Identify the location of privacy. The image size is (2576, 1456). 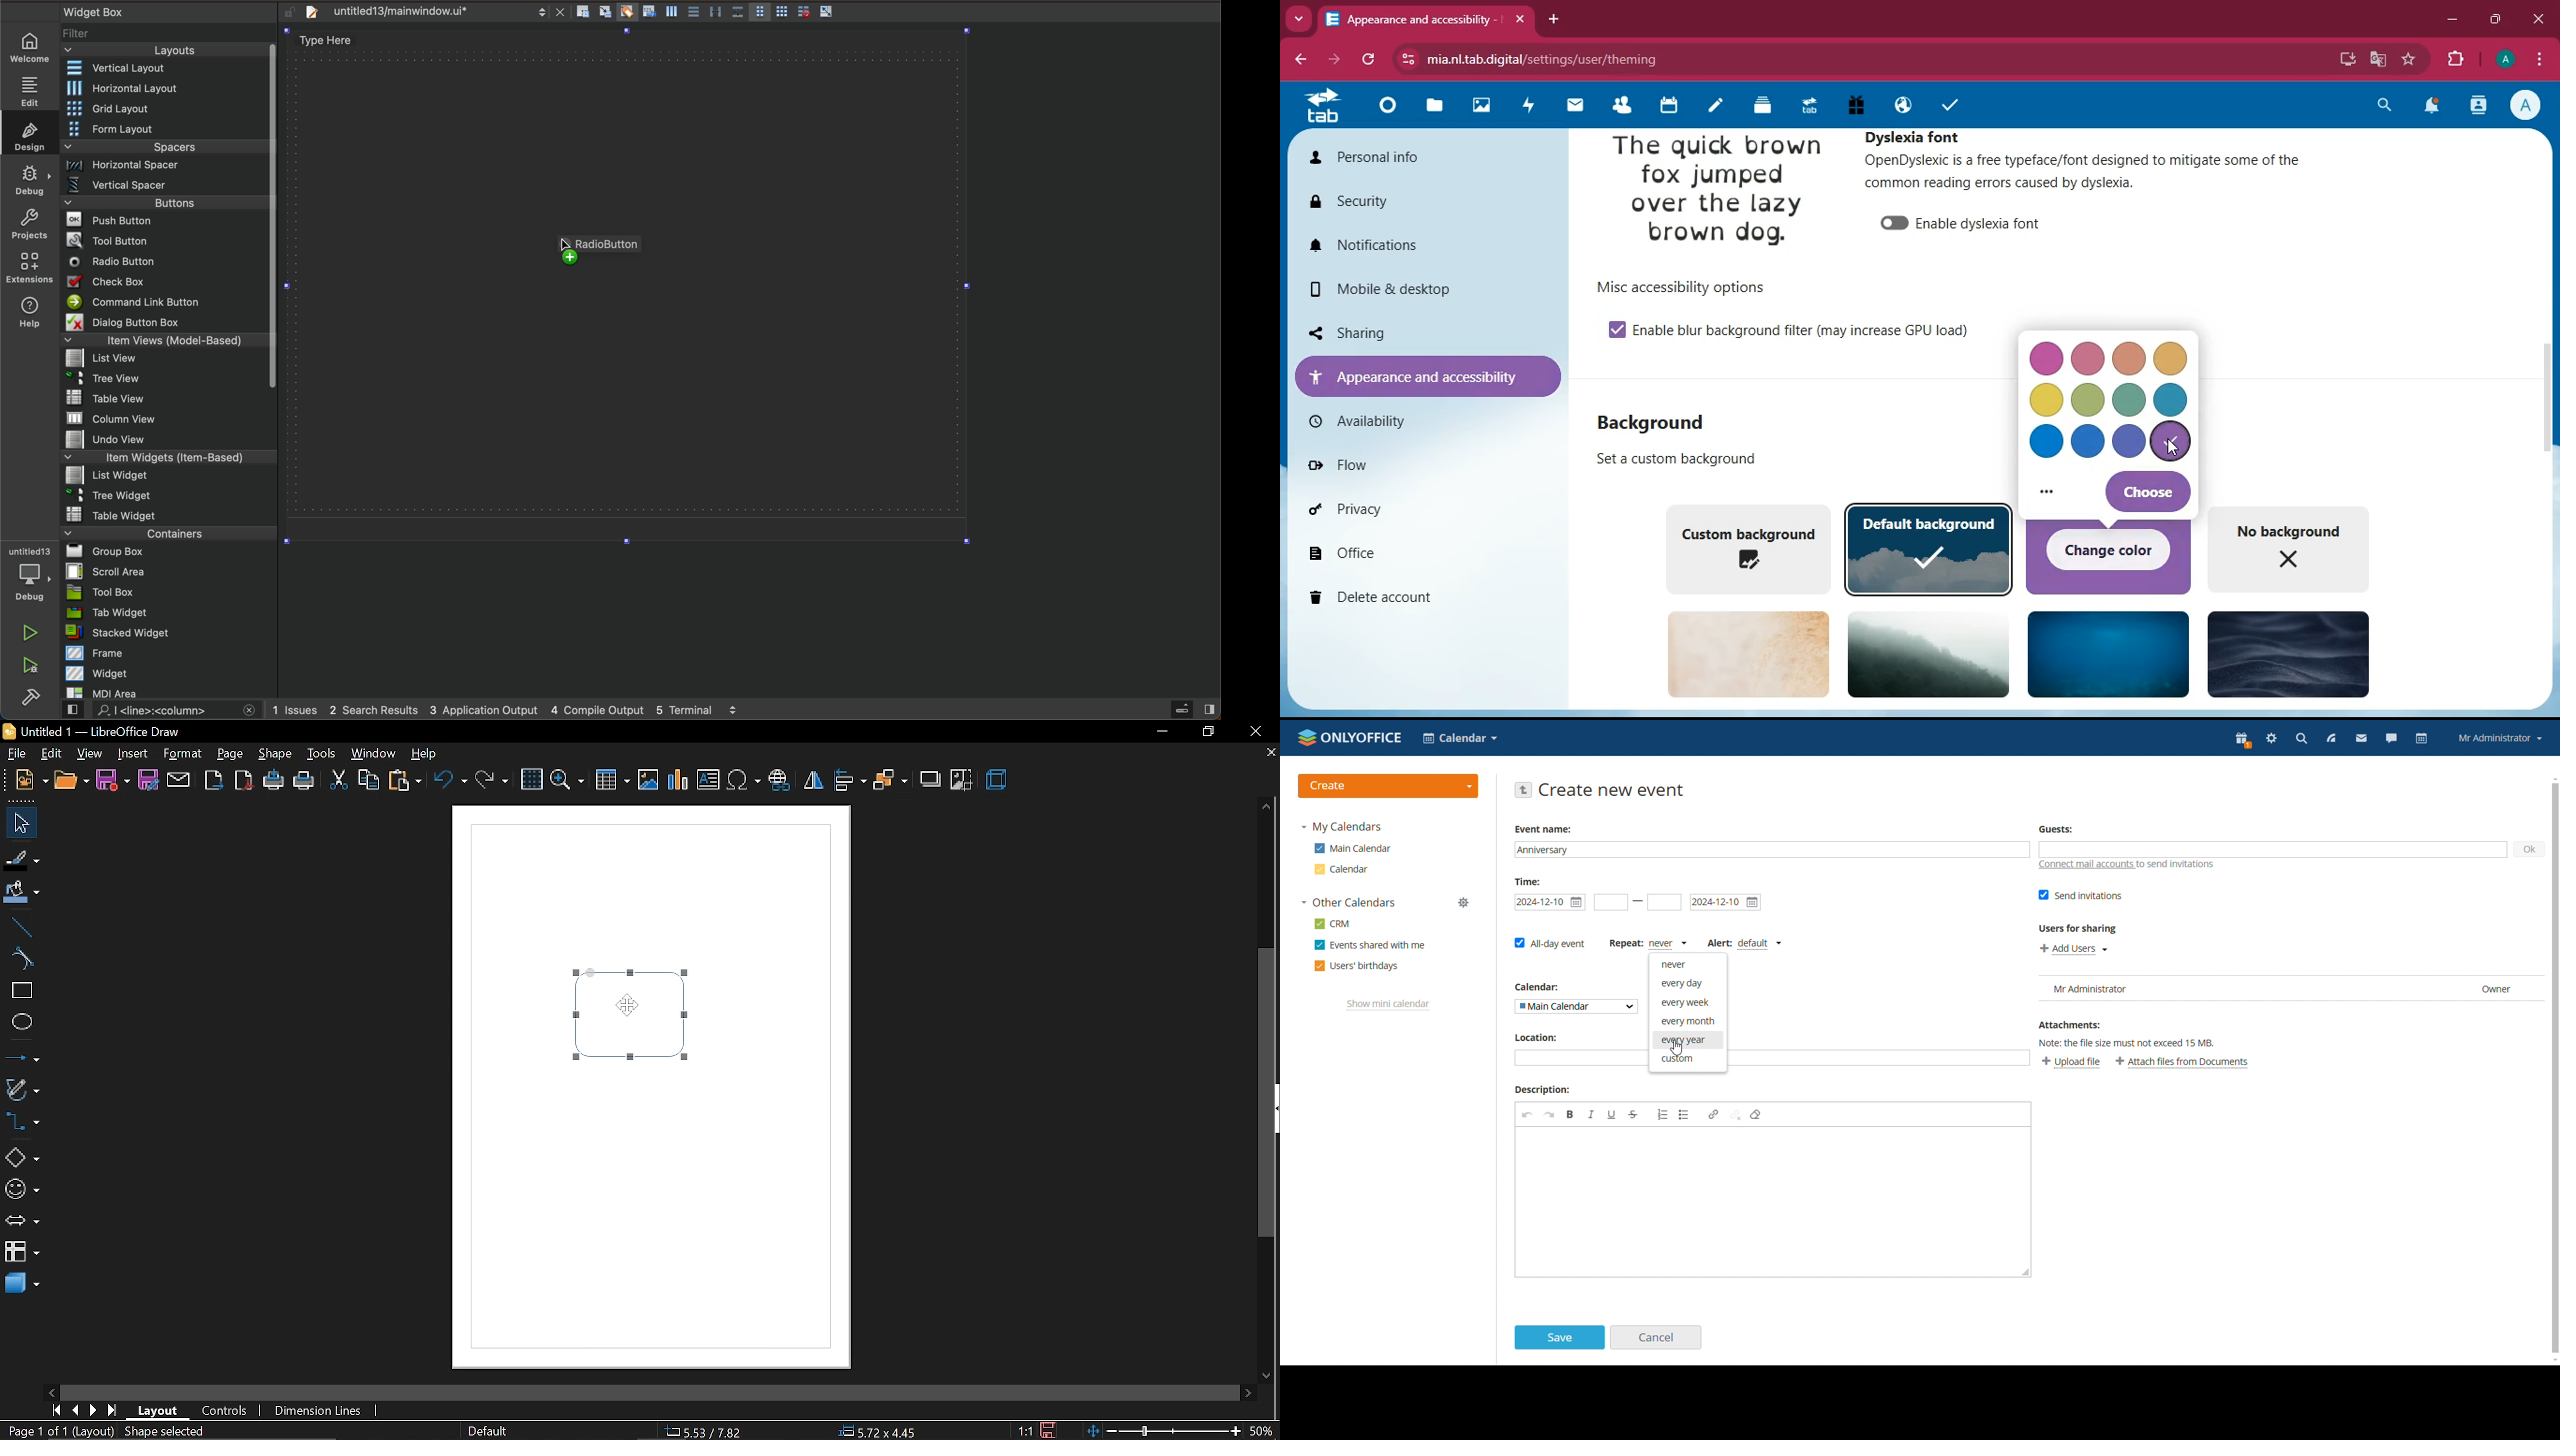
(1408, 509).